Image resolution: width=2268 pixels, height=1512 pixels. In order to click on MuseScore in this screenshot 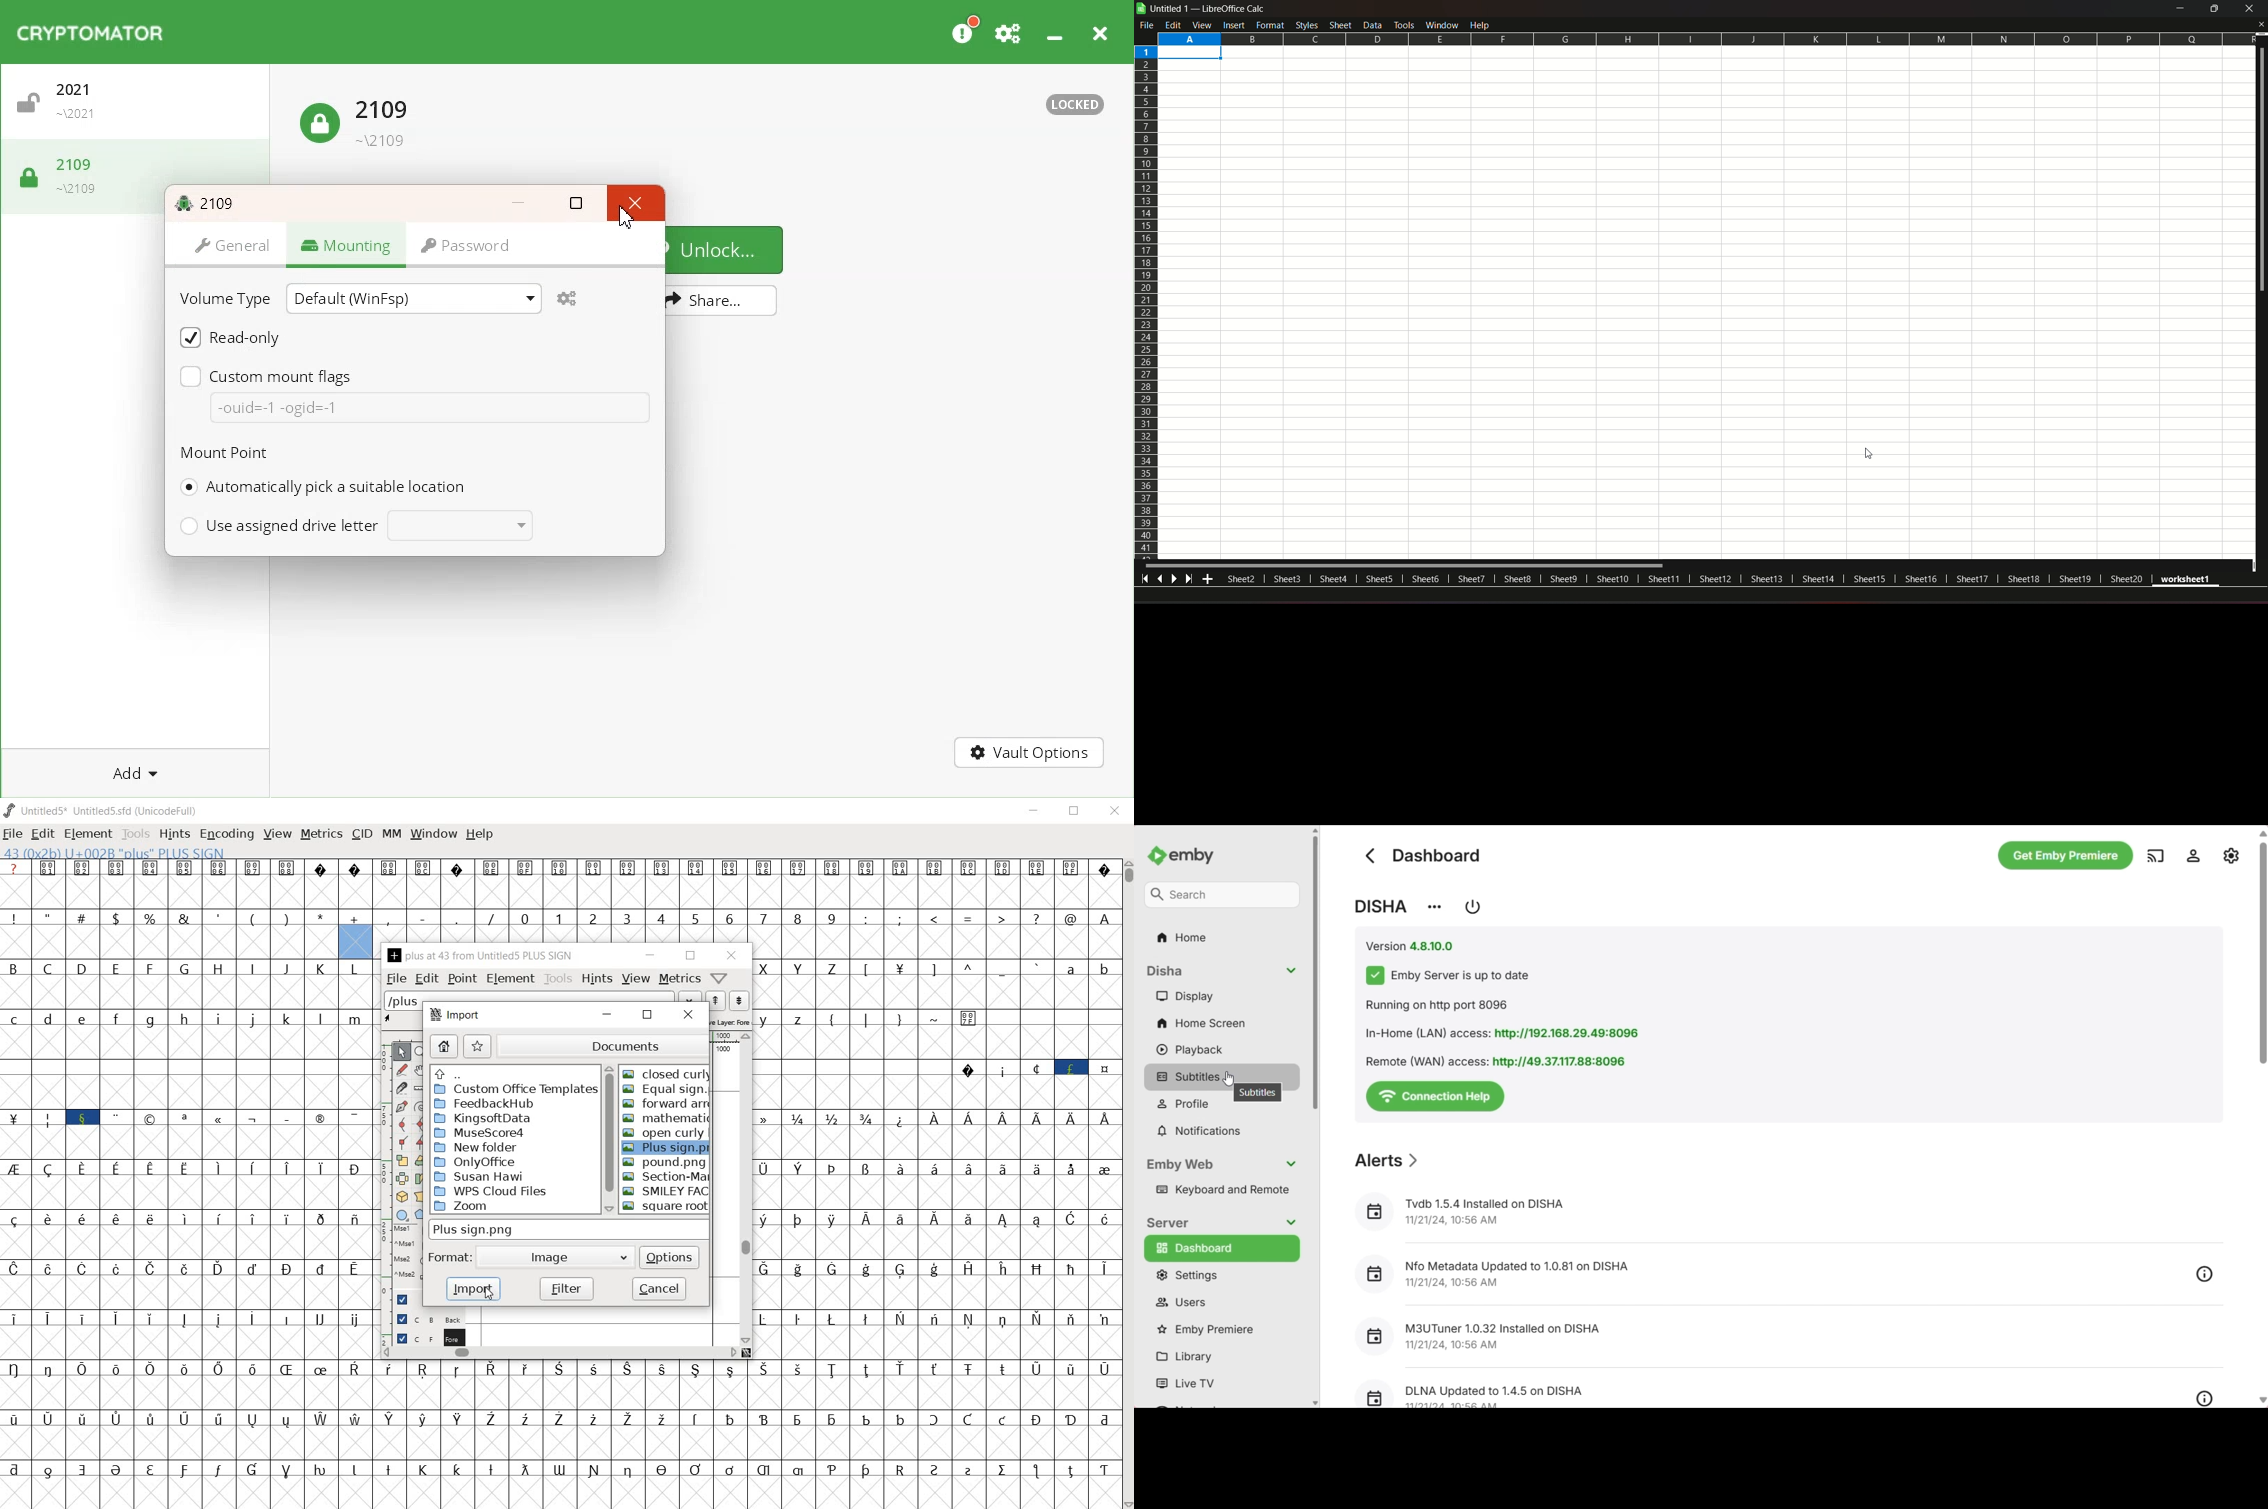, I will do `click(481, 1133)`.